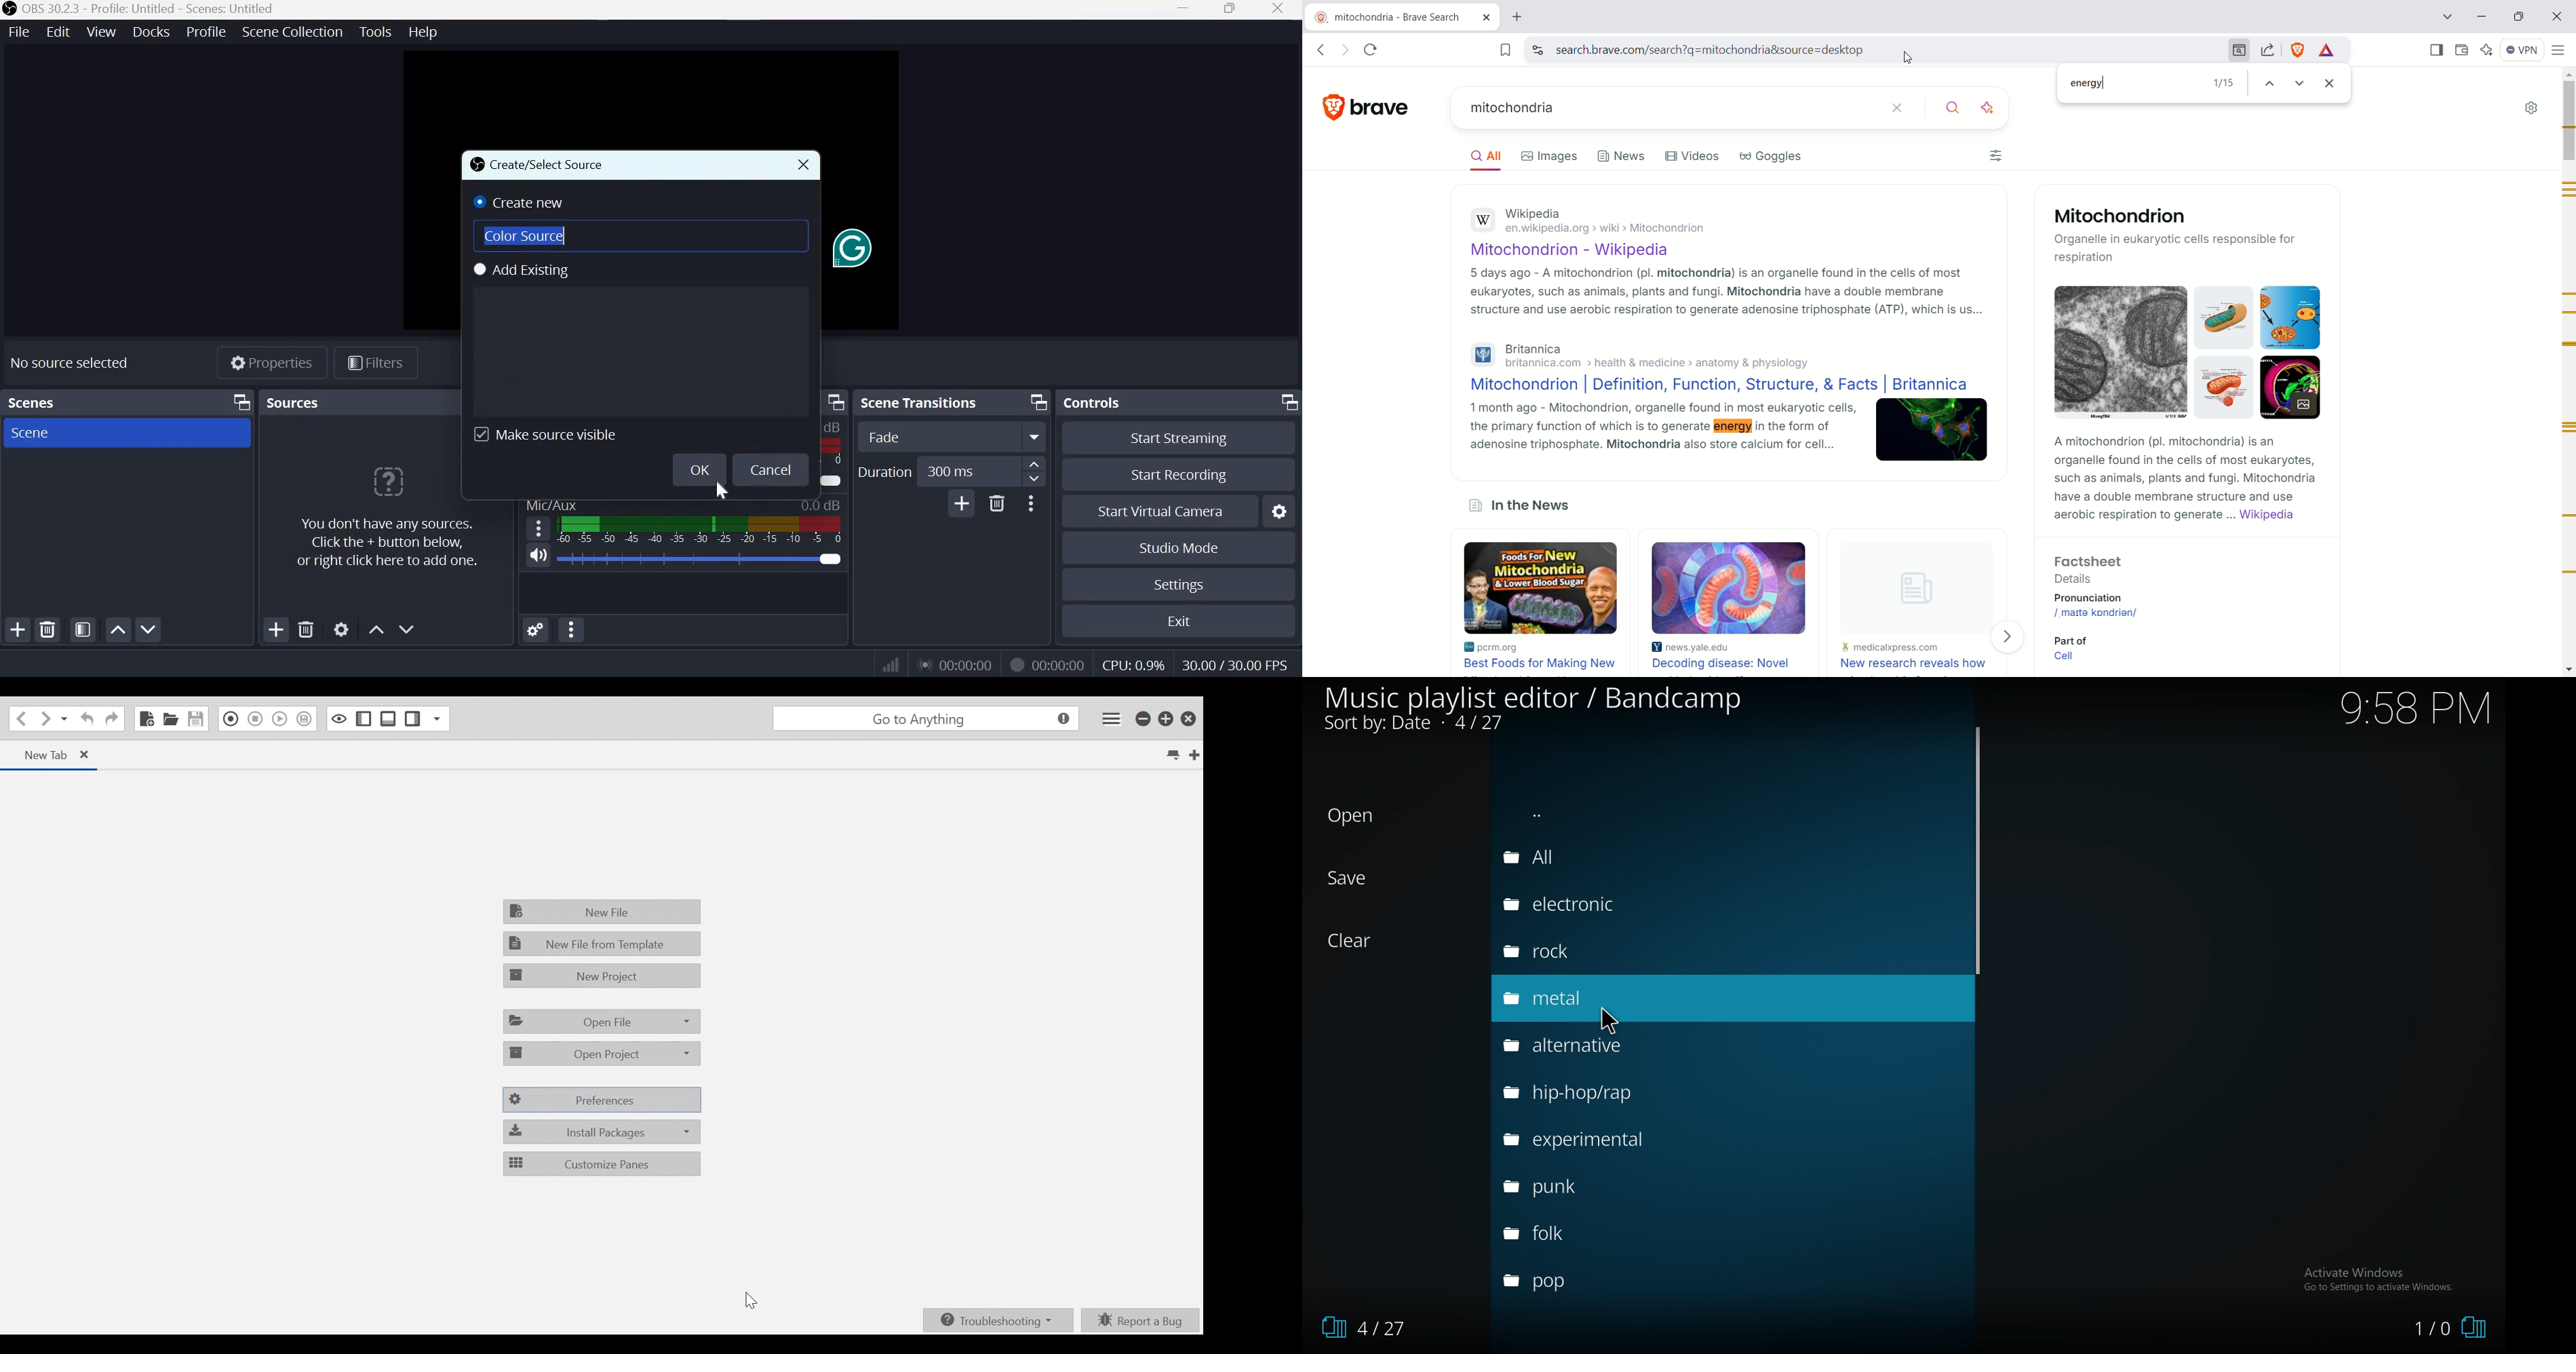 This screenshot has height=1372, width=2576. Describe the element at coordinates (1487, 19) in the screenshot. I see `close` at that location.